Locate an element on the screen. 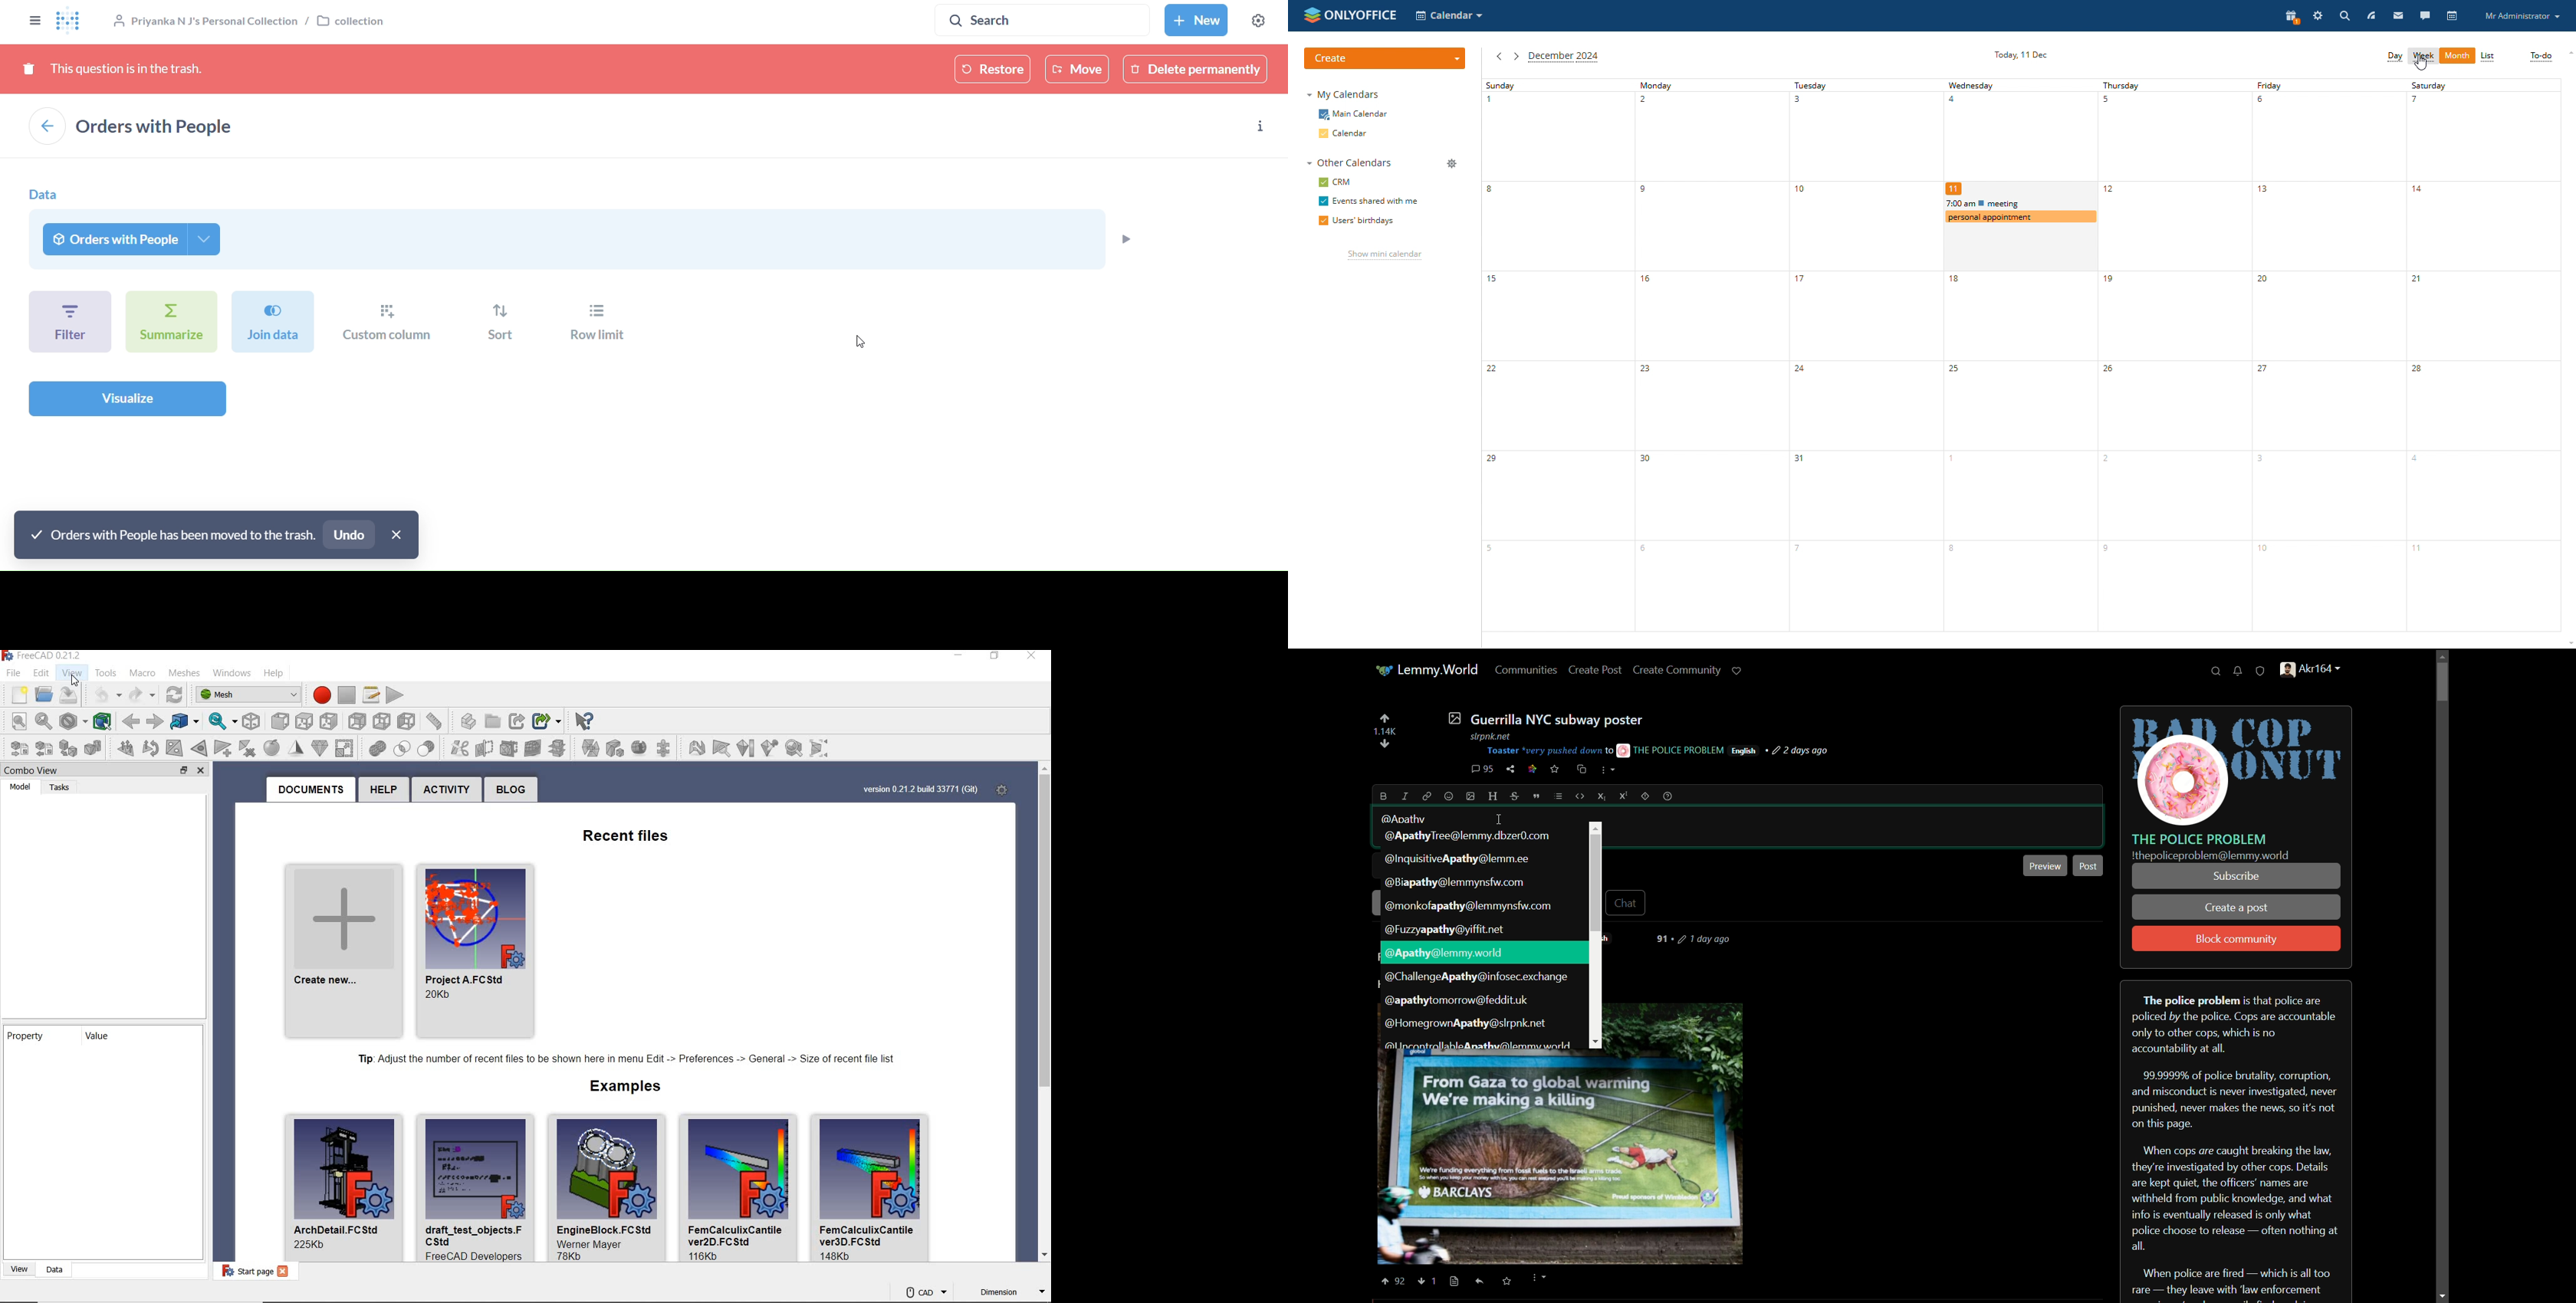 The width and height of the screenshot is (2576, 1316). value is located at coordinates (93, 1038).